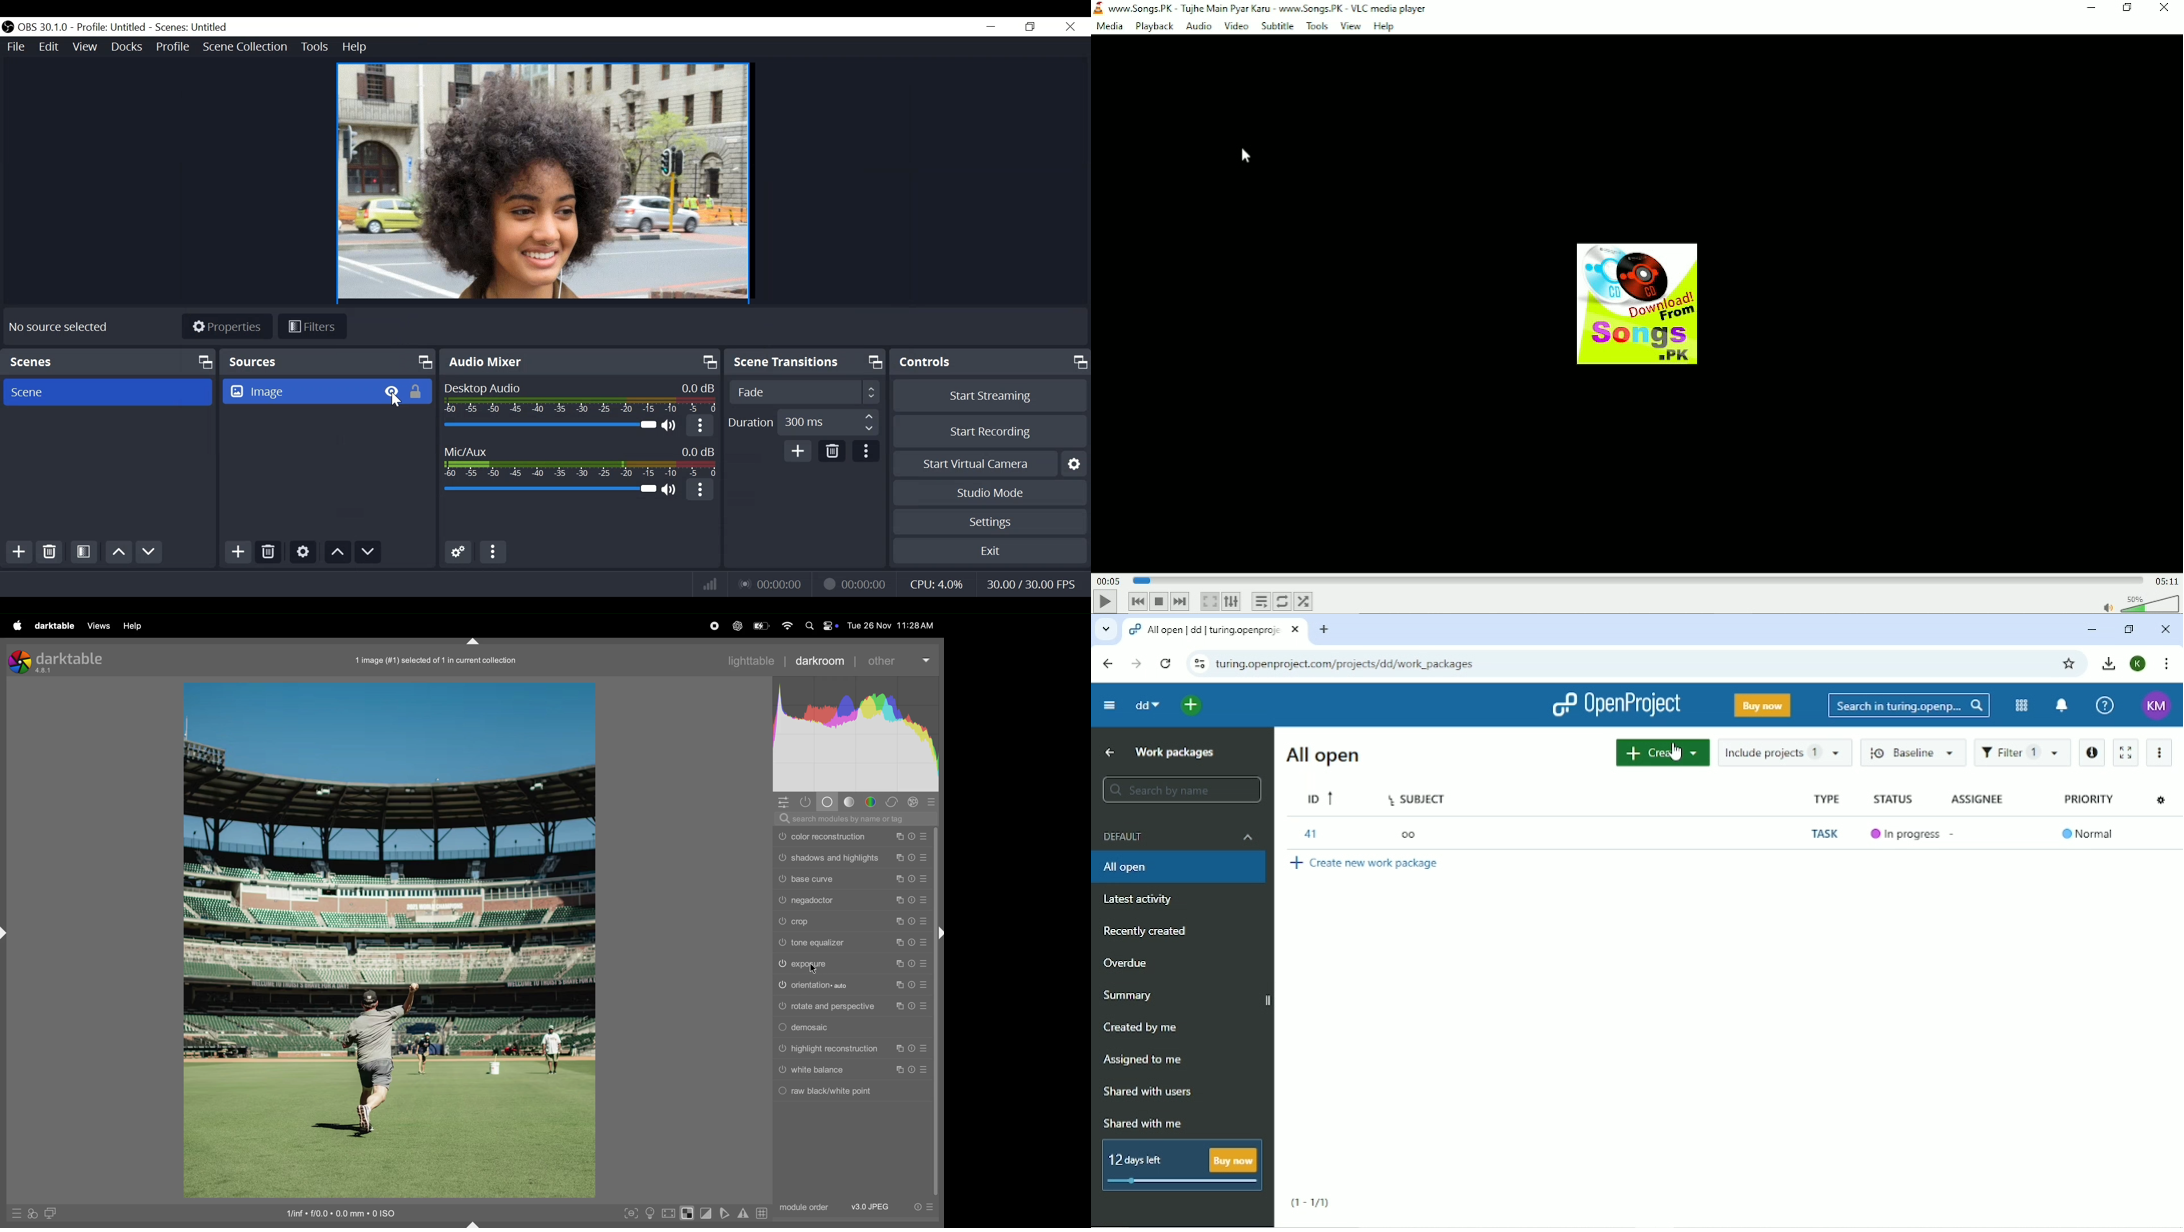 The width and height of the screenshot is (2184, 1232). What do you see at coordinates (990, 464) in the screenshot?
I see `Start Virtual Camera` at bounding box center [990, 464].